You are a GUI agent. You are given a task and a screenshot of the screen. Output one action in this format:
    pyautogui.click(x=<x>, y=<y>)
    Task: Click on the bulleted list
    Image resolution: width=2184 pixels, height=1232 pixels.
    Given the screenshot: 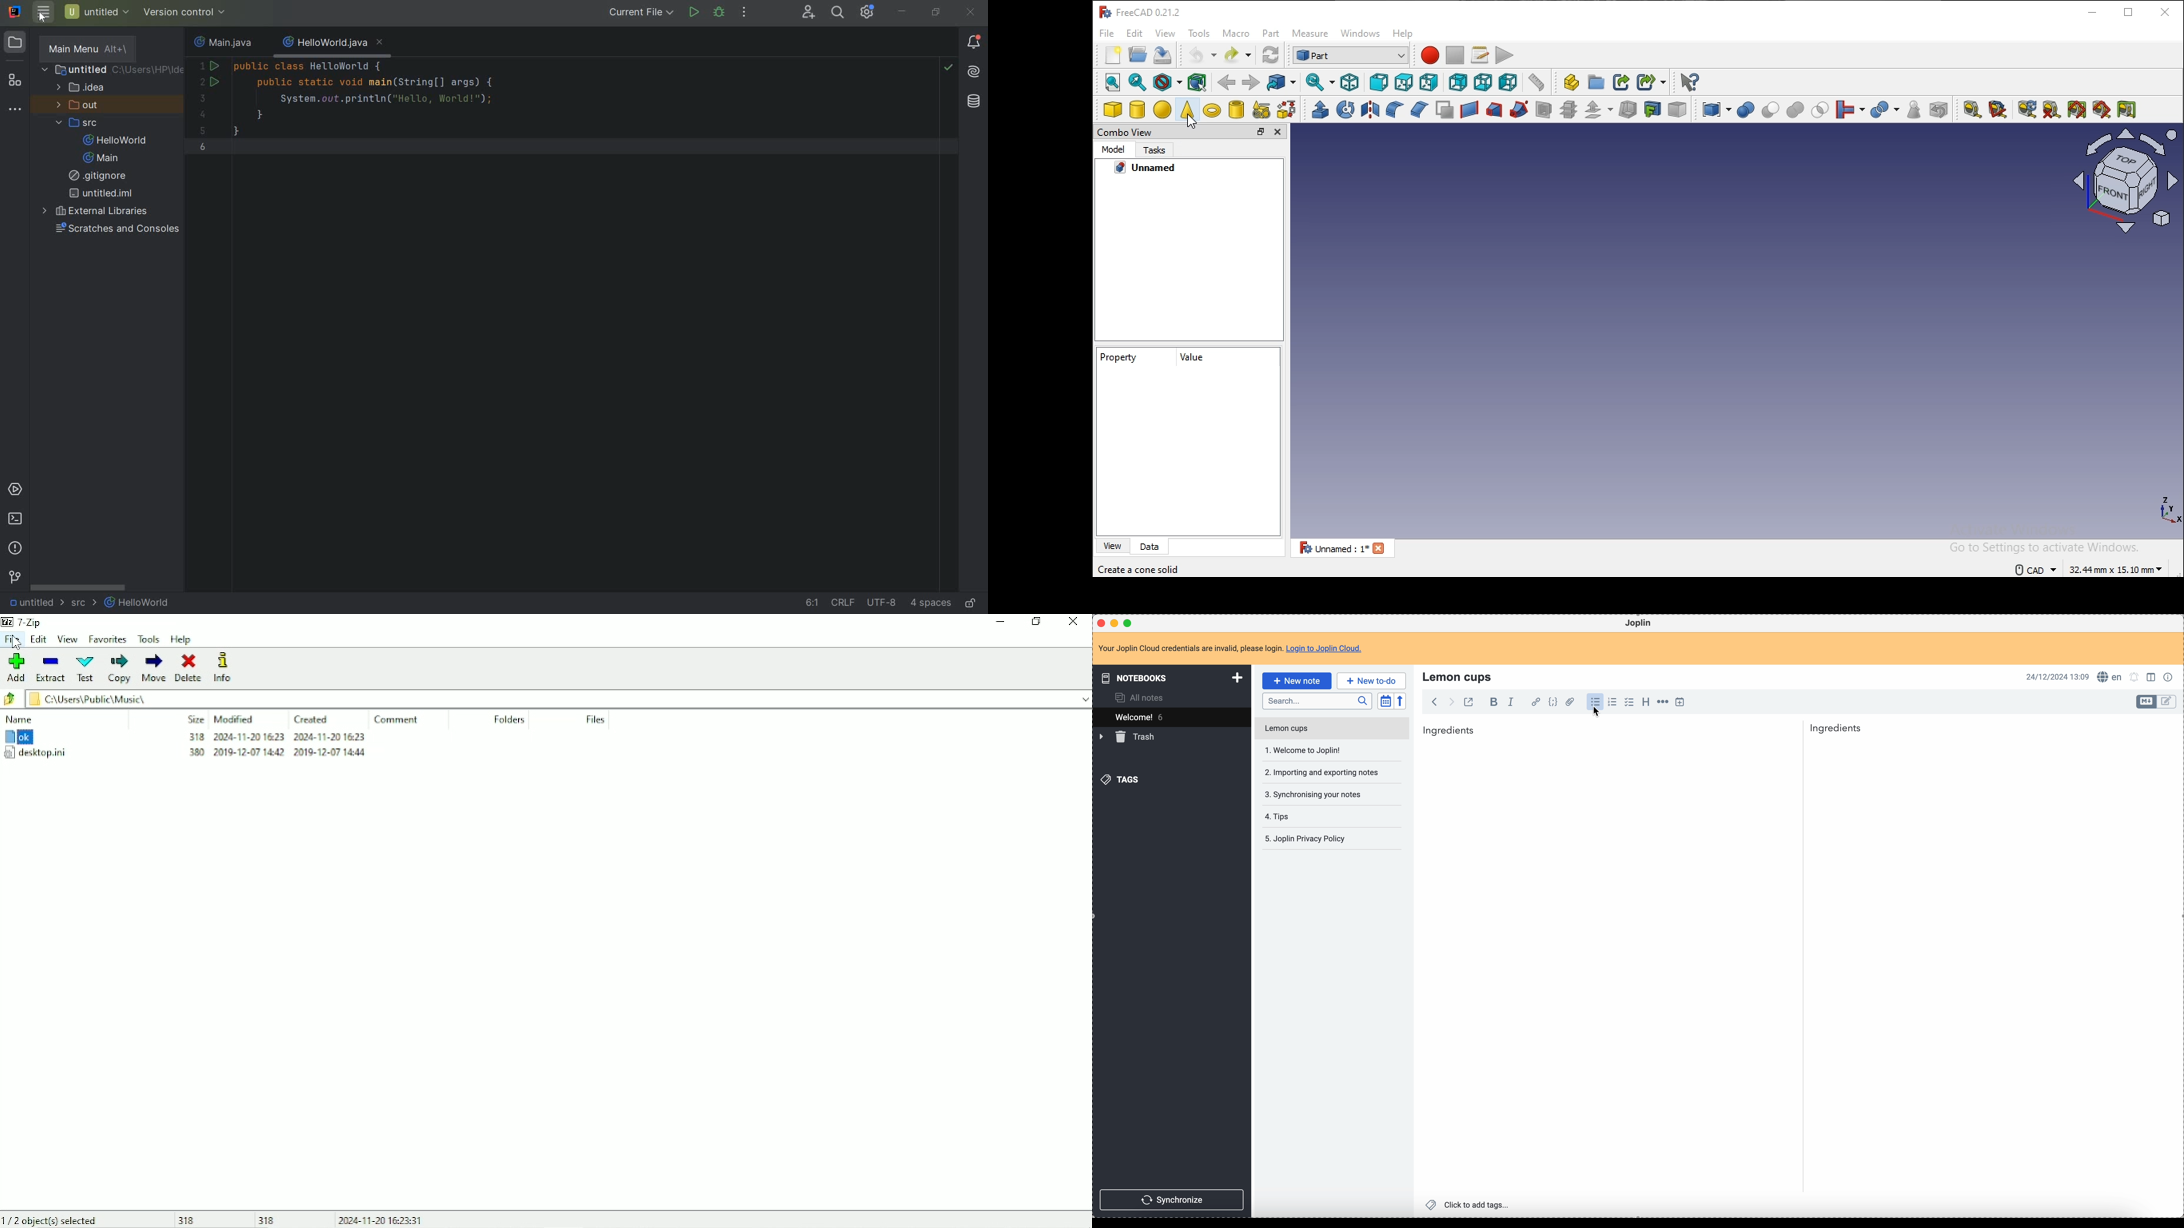 What is the action you would take?
    pyautogui.click(x=1594, y=702)
    